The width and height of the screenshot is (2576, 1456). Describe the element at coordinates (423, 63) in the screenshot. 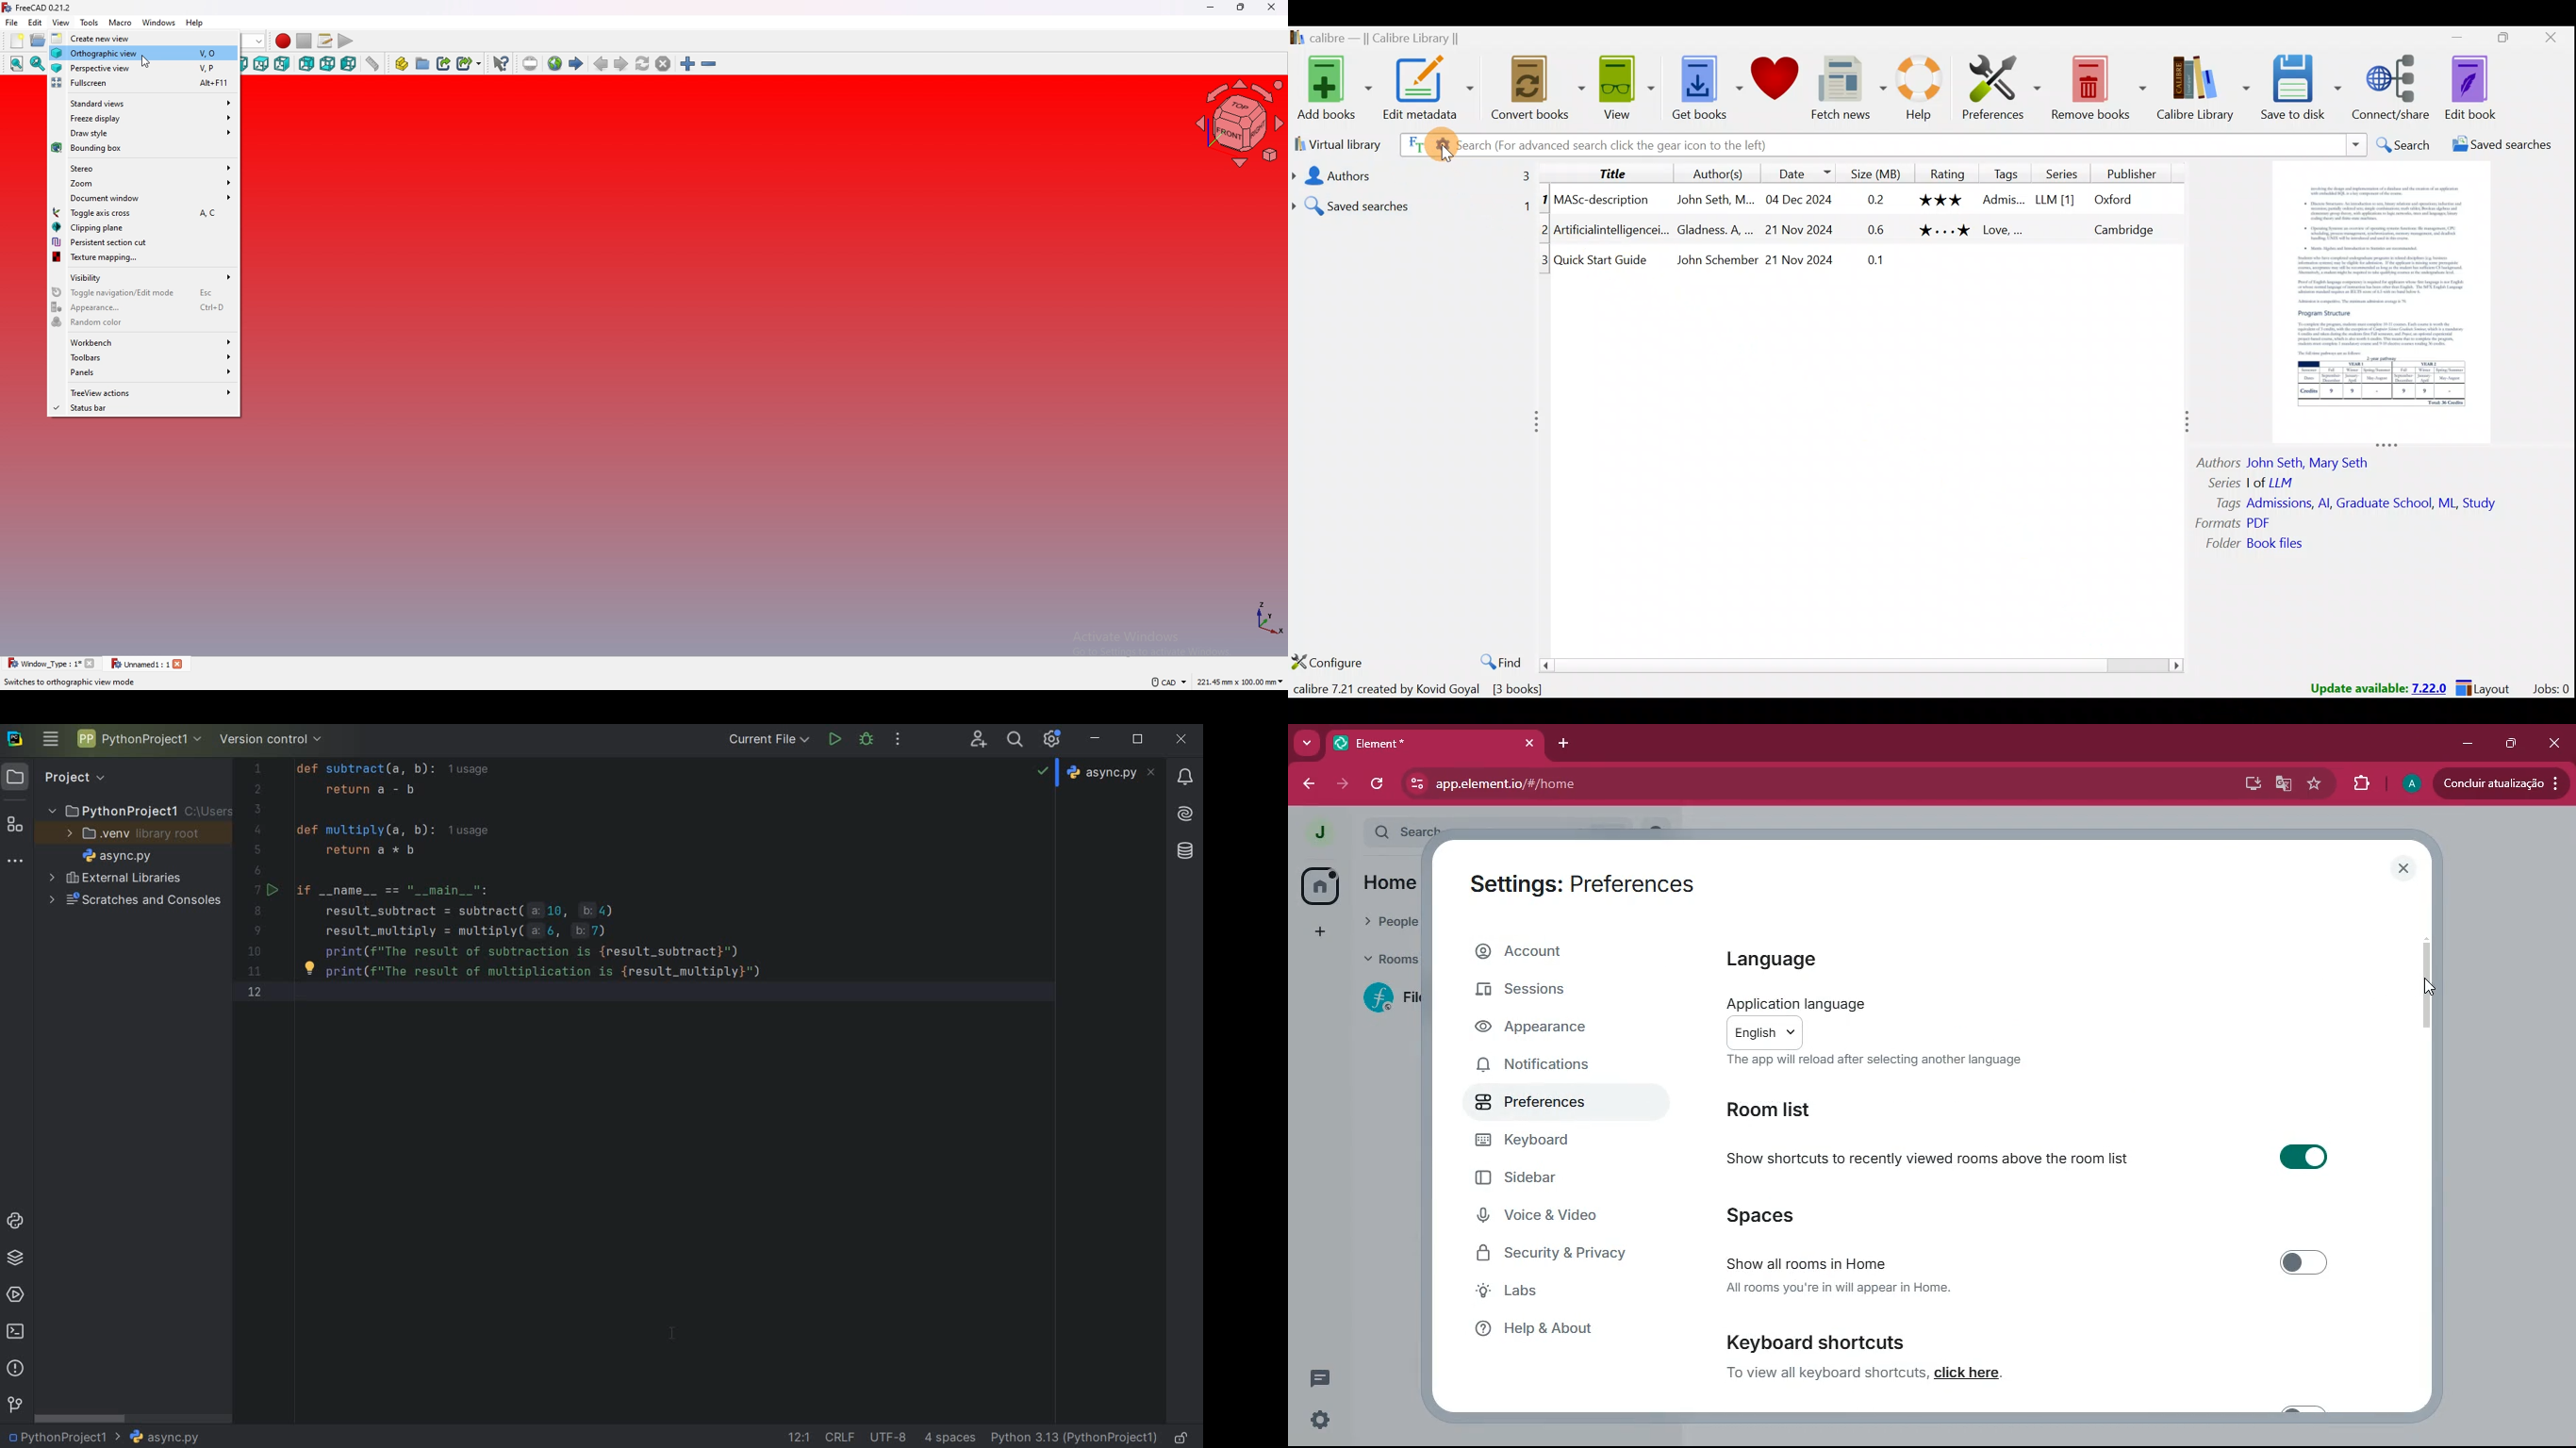

I see `create group` at that location.